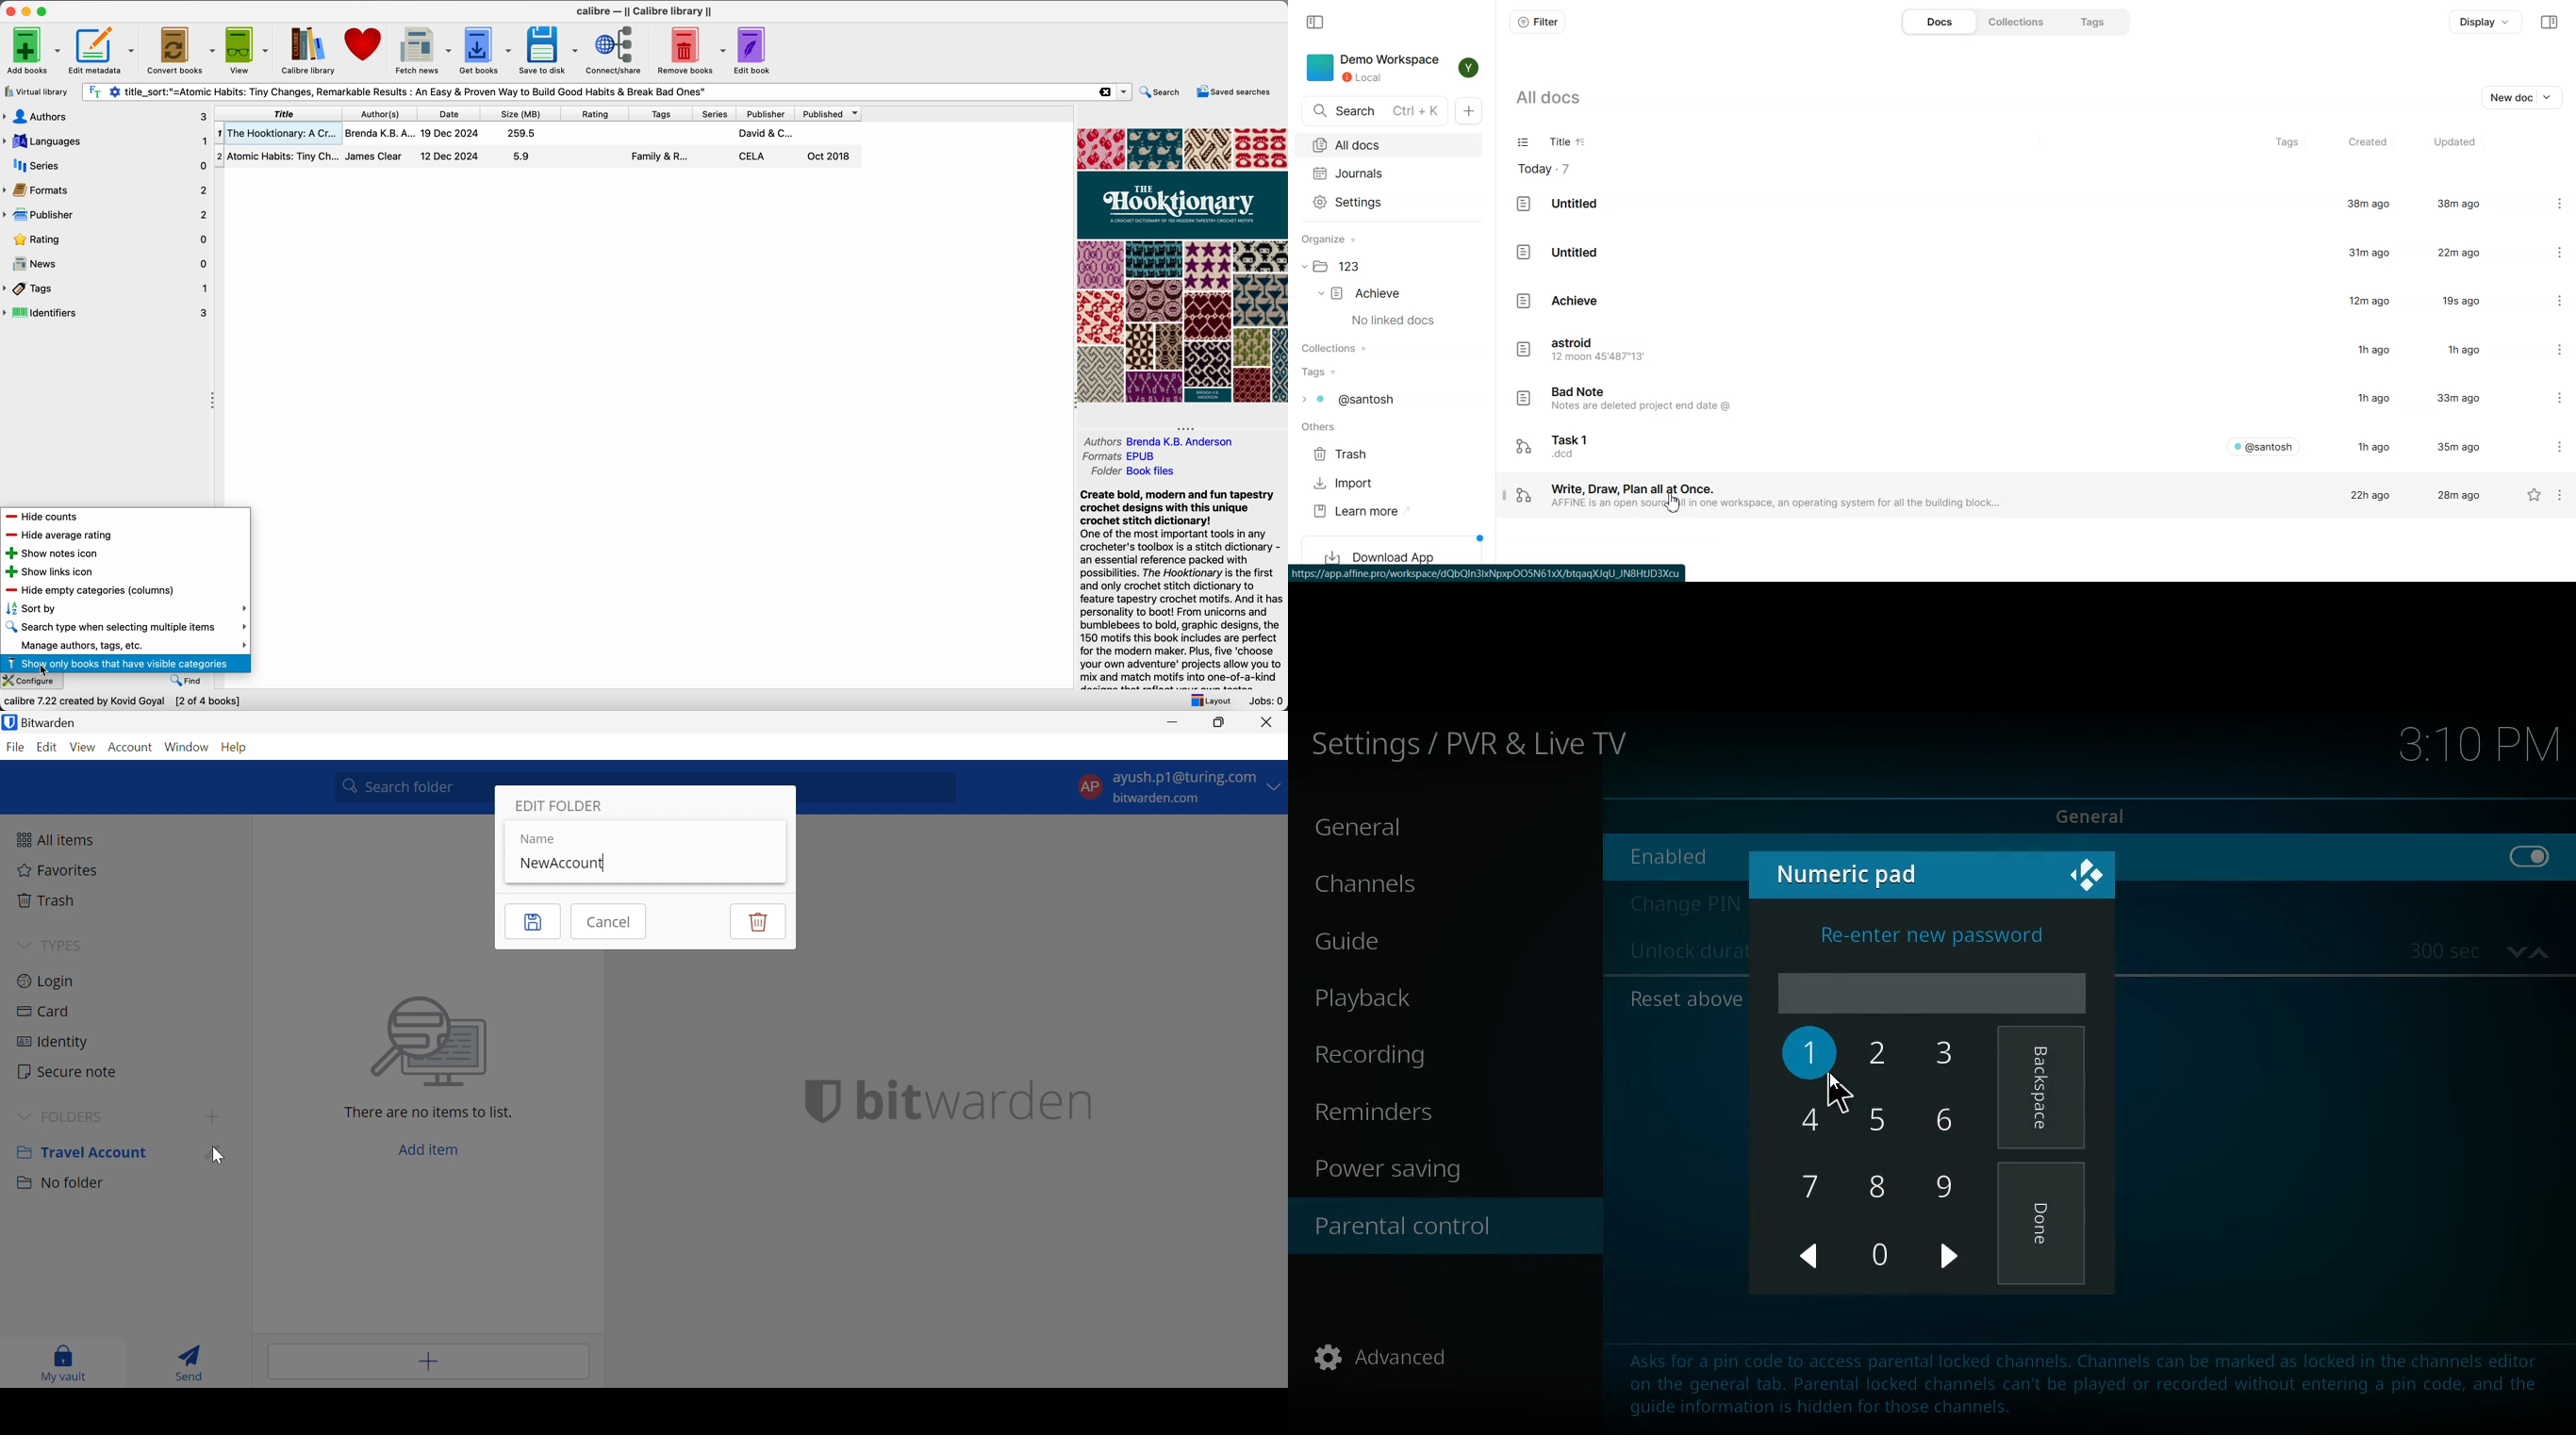 This screenshot has height=1456, width=2576. I want to click on Add item, so click(427, 1362).